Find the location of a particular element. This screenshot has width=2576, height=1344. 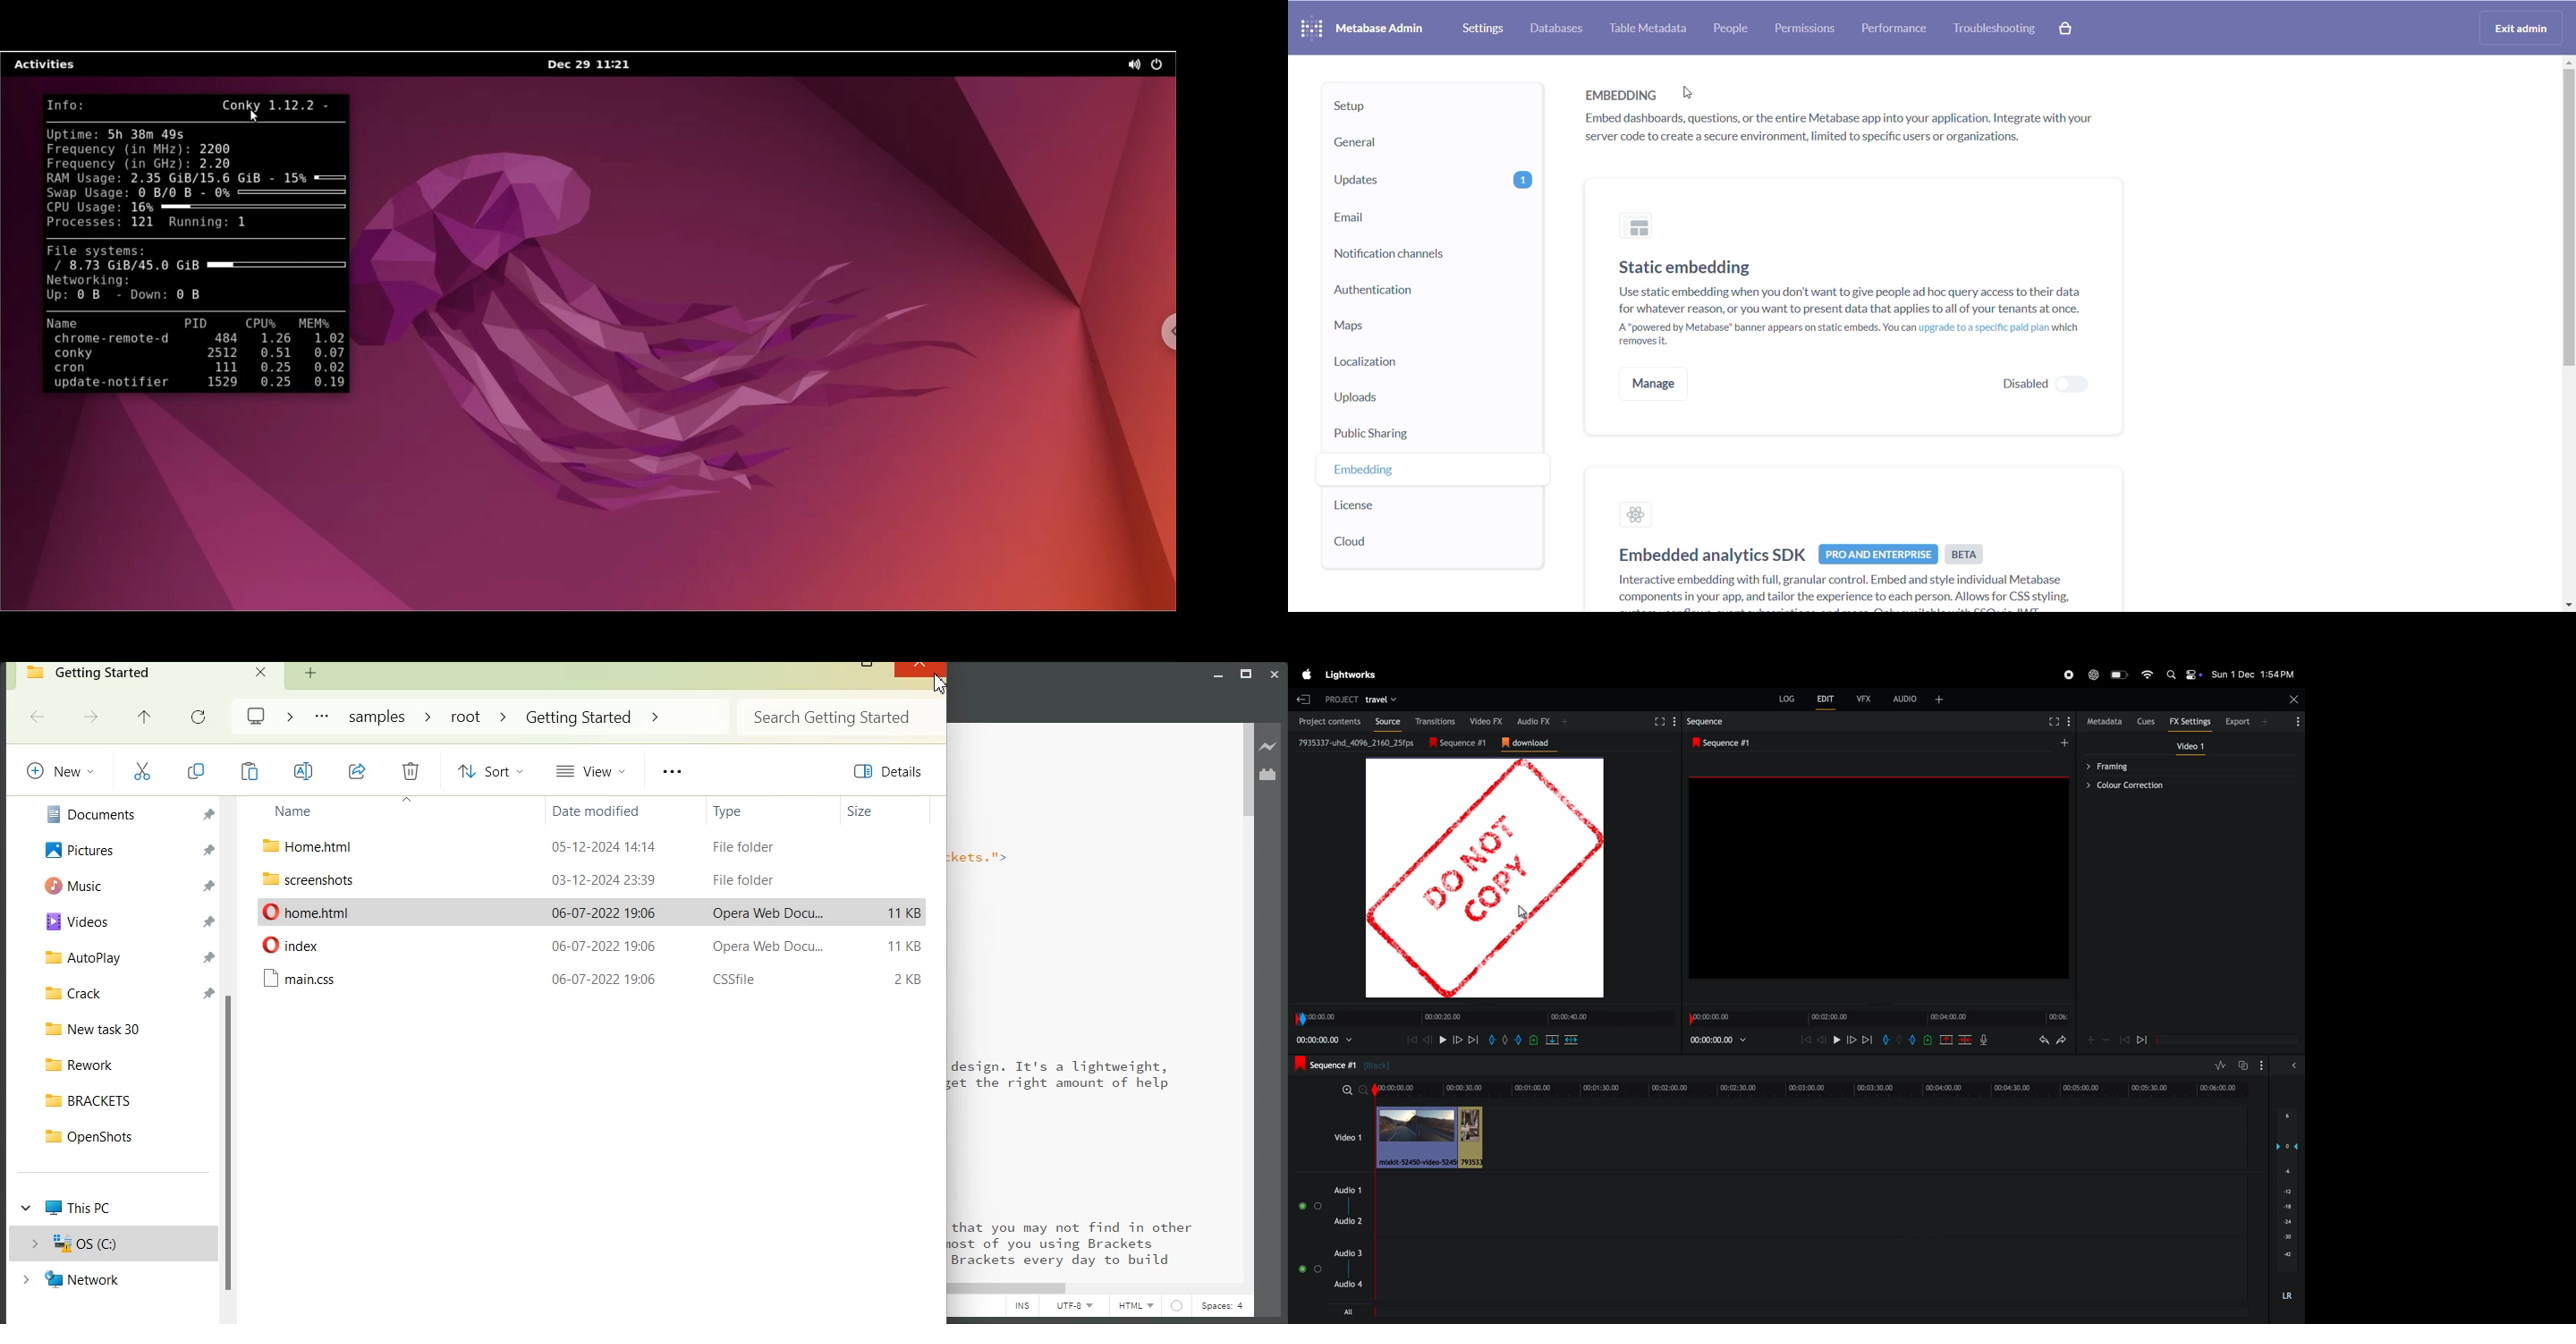

Documents is located at coordinates (122, 812).